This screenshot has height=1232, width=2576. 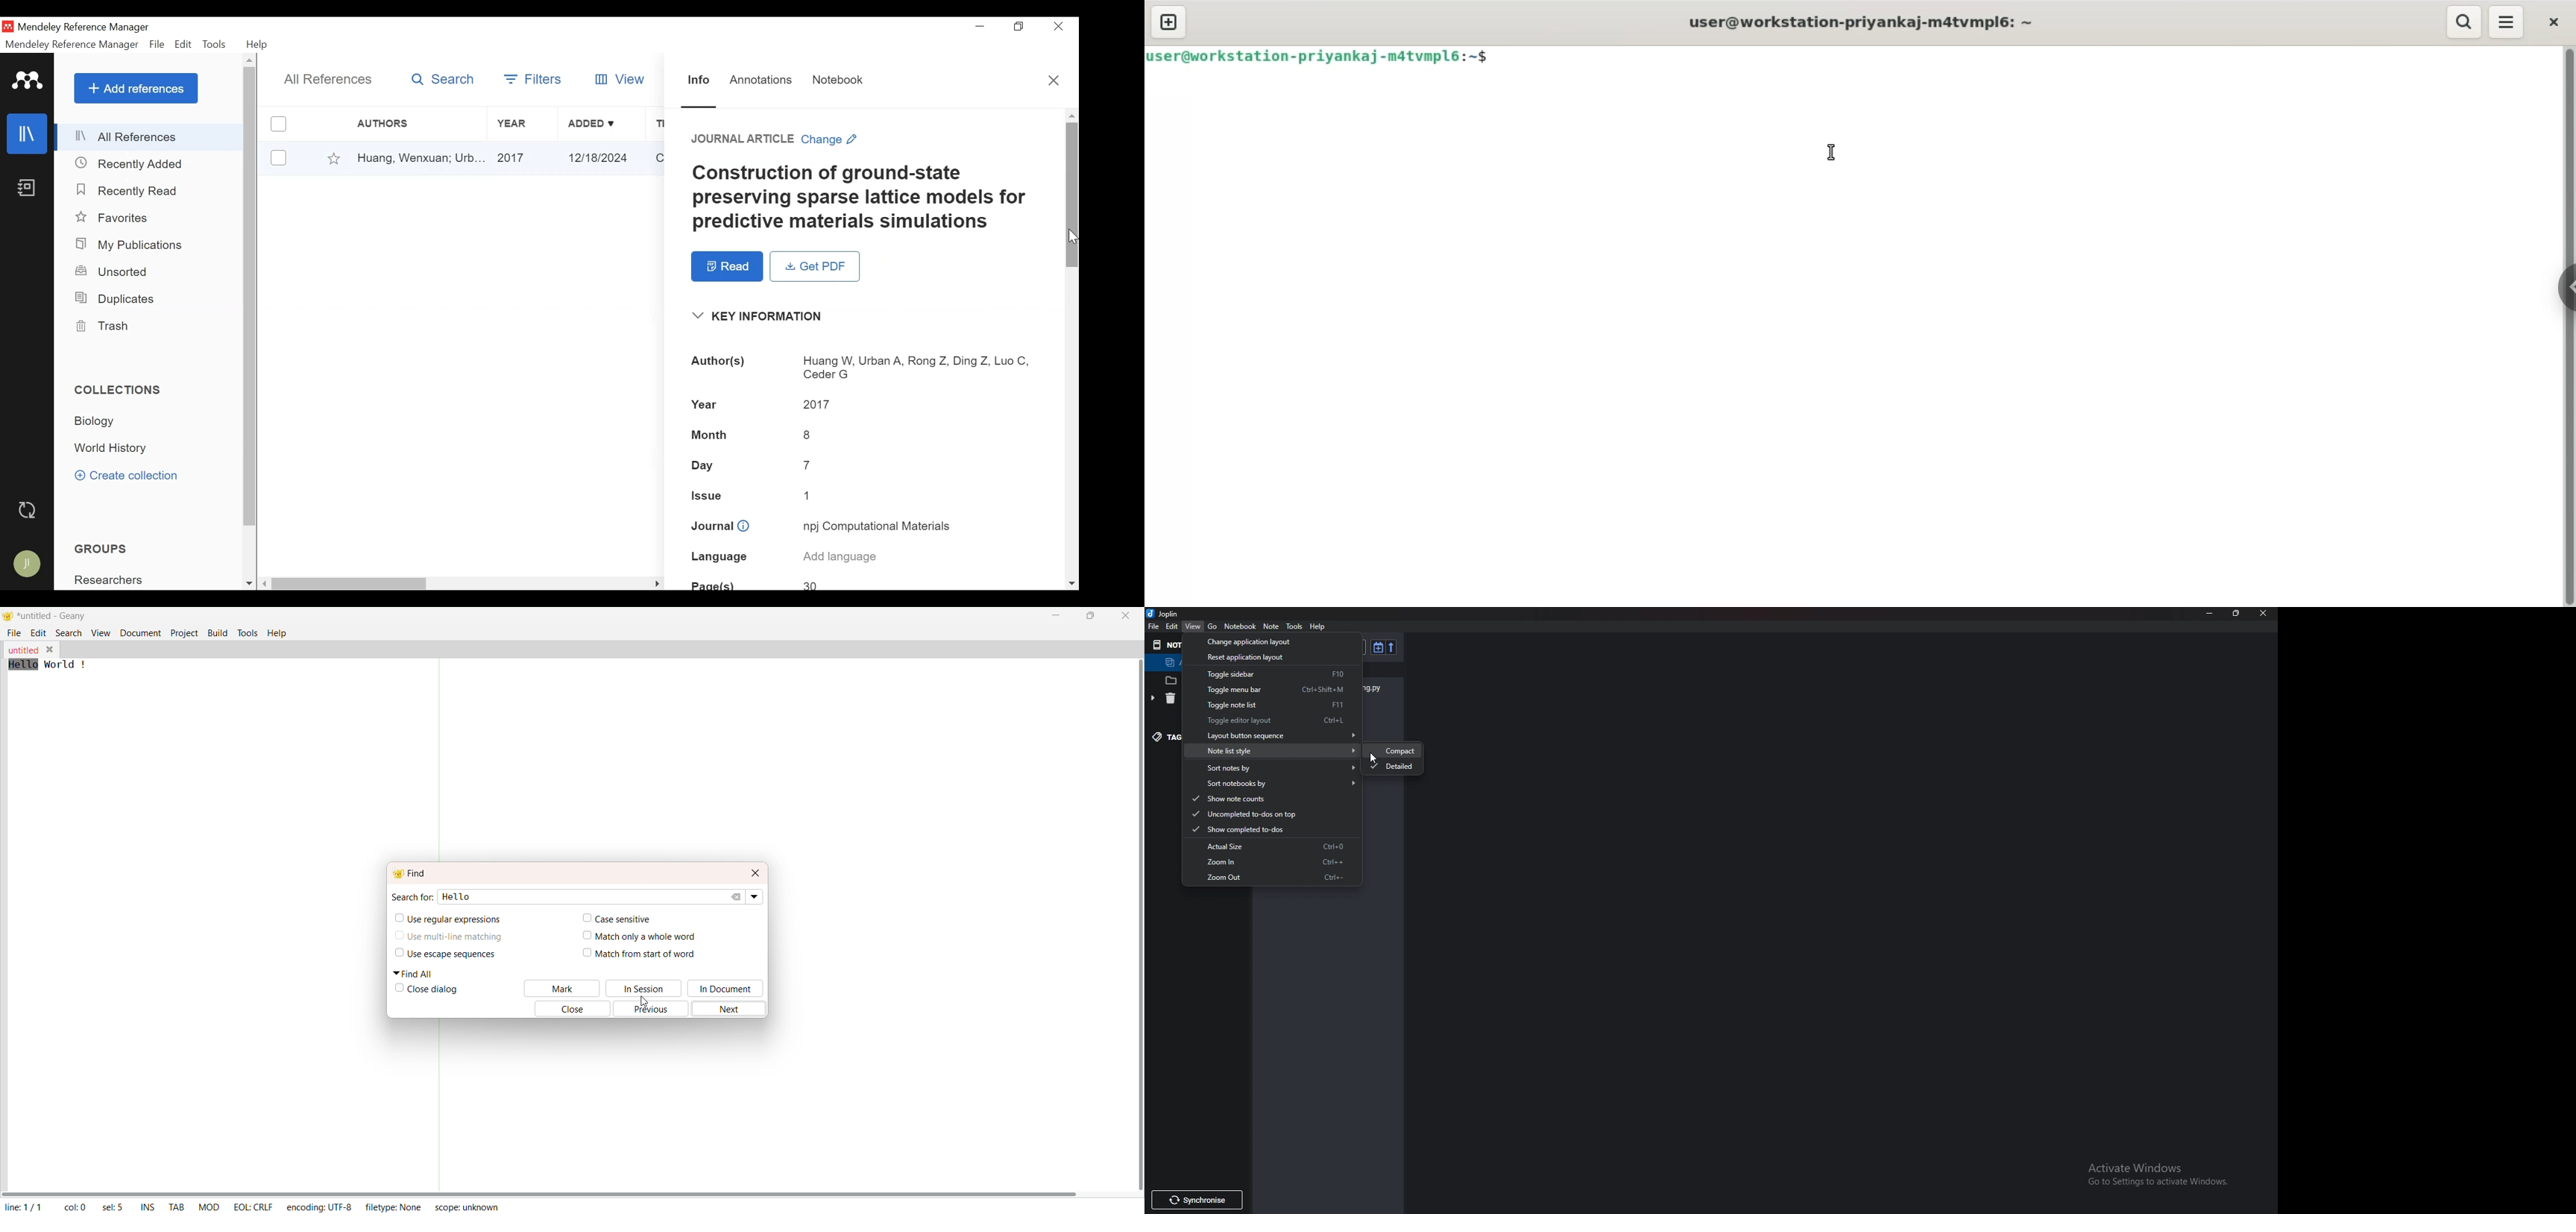 What do you see at coordinates (420, 158) in the screenshot?
I see `Huang, Wenxuan; Urb...` at bounding box center [420, 158].